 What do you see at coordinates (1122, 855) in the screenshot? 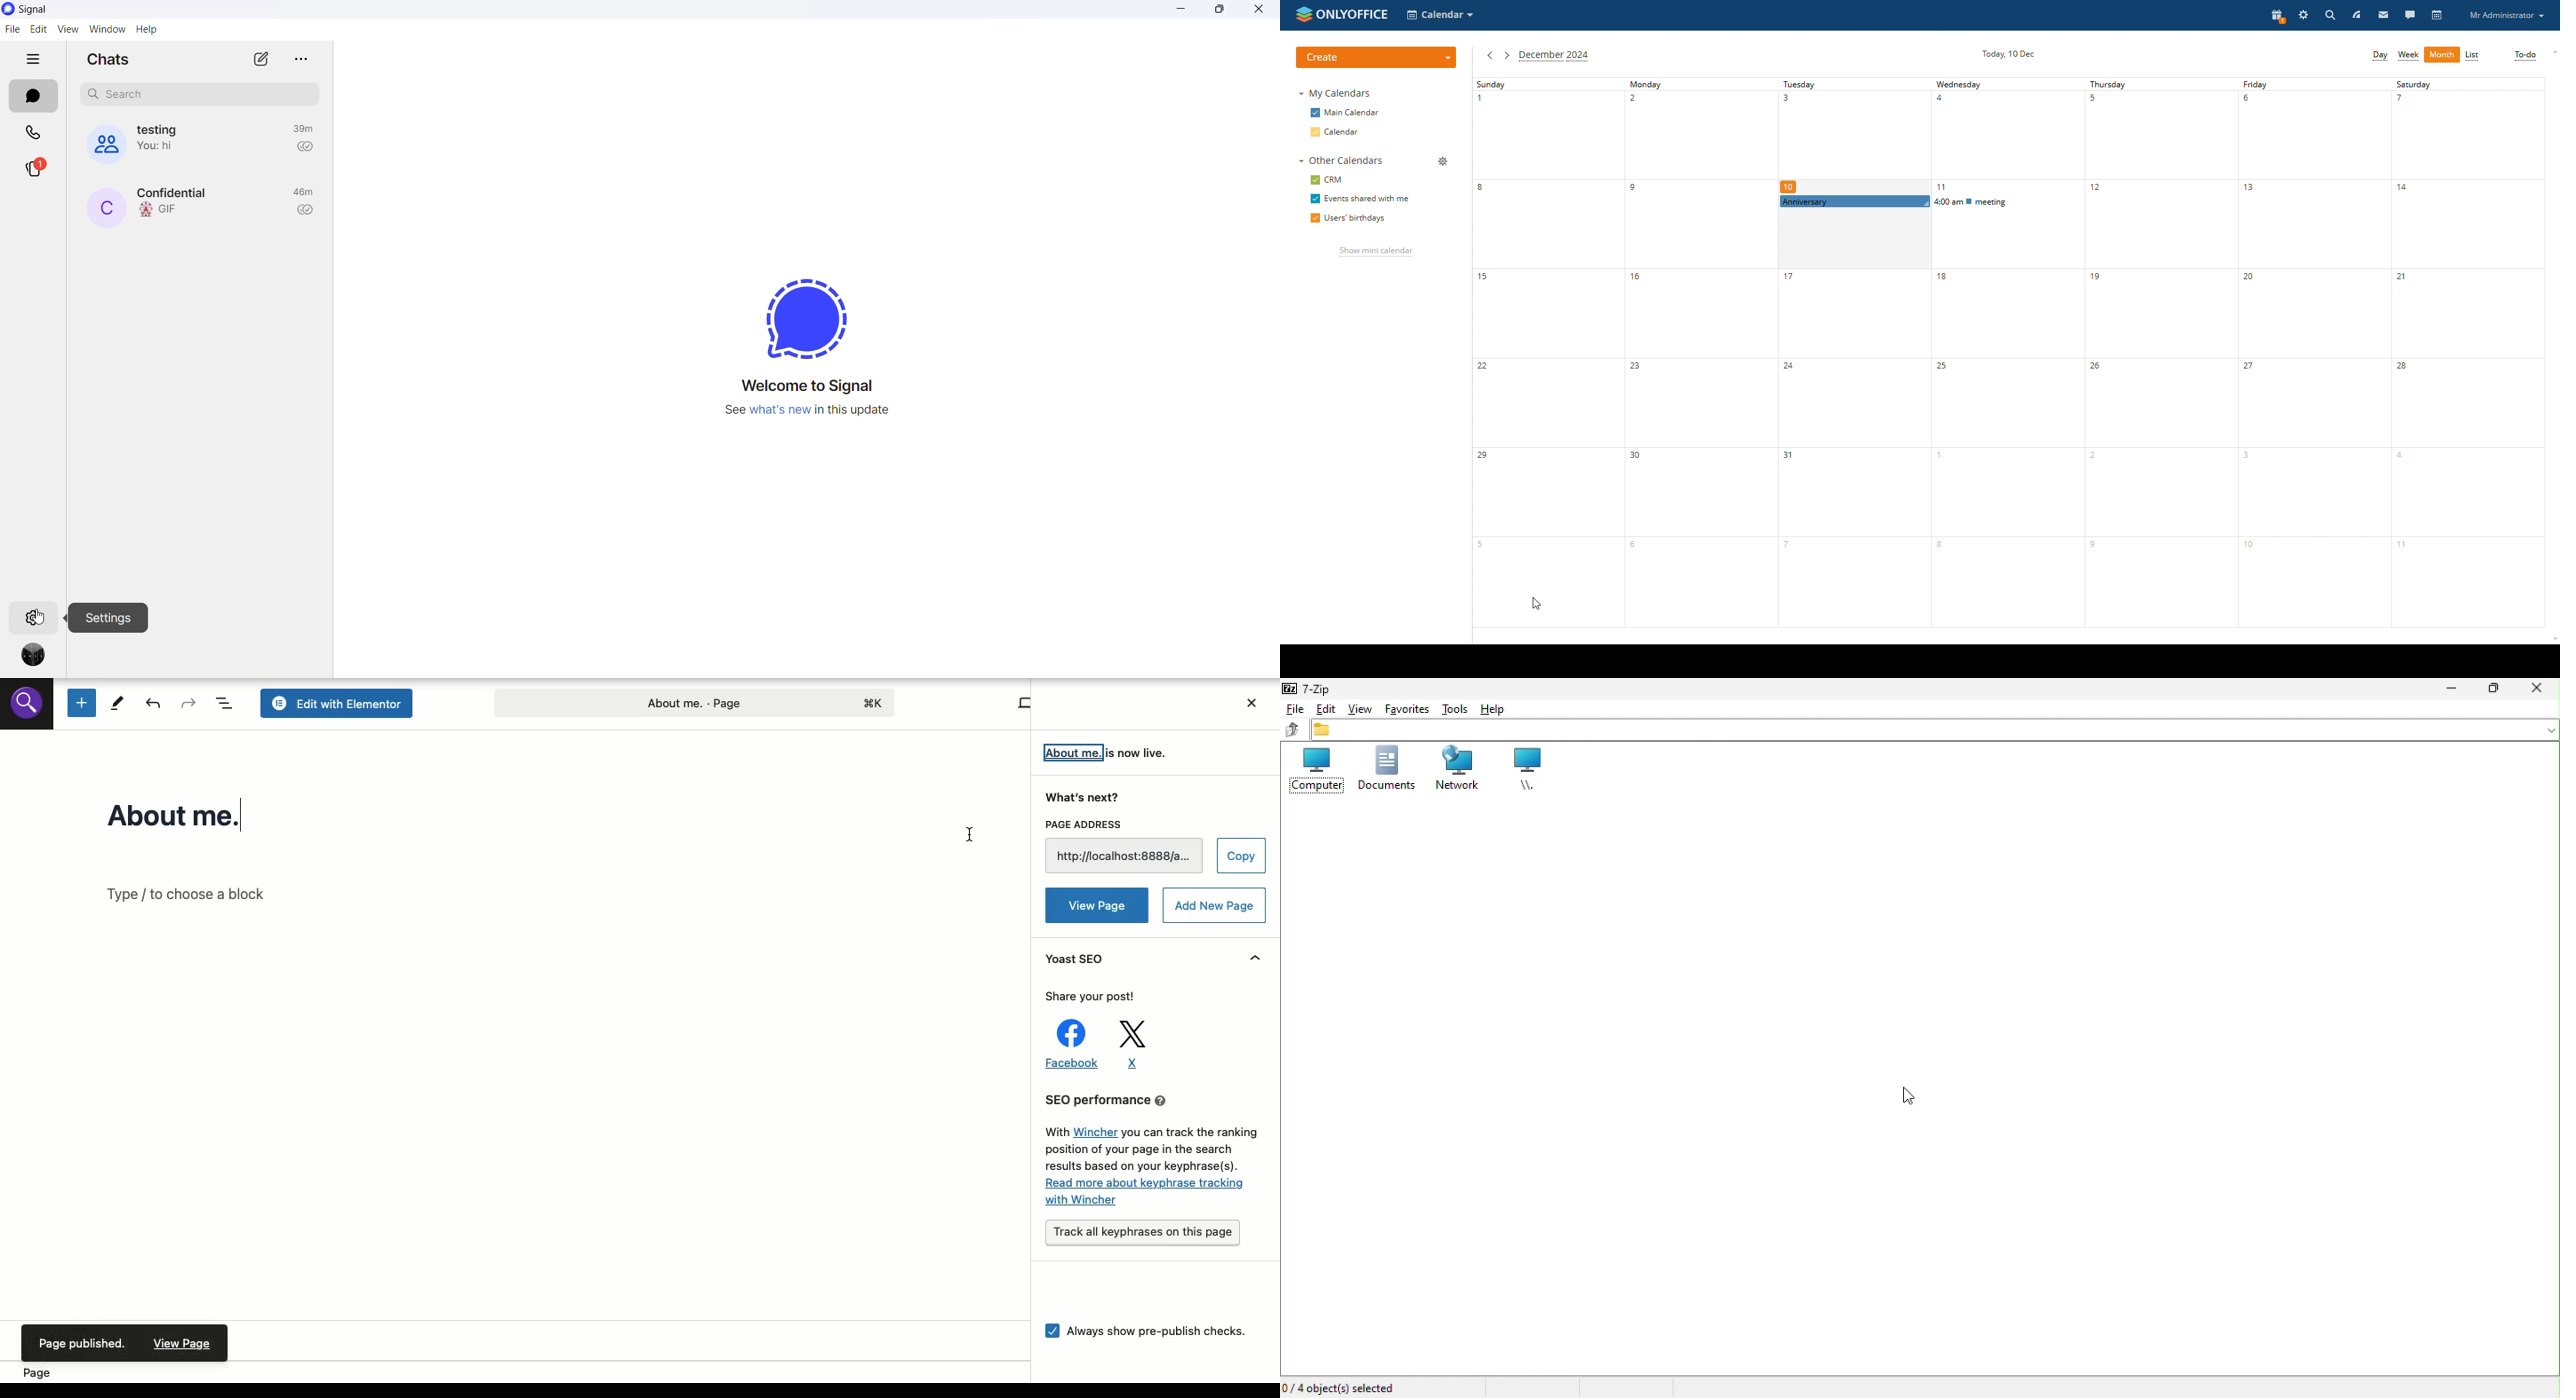
I see `http:/flocalhost:8888/a...` at bounding box center [1122, 855].